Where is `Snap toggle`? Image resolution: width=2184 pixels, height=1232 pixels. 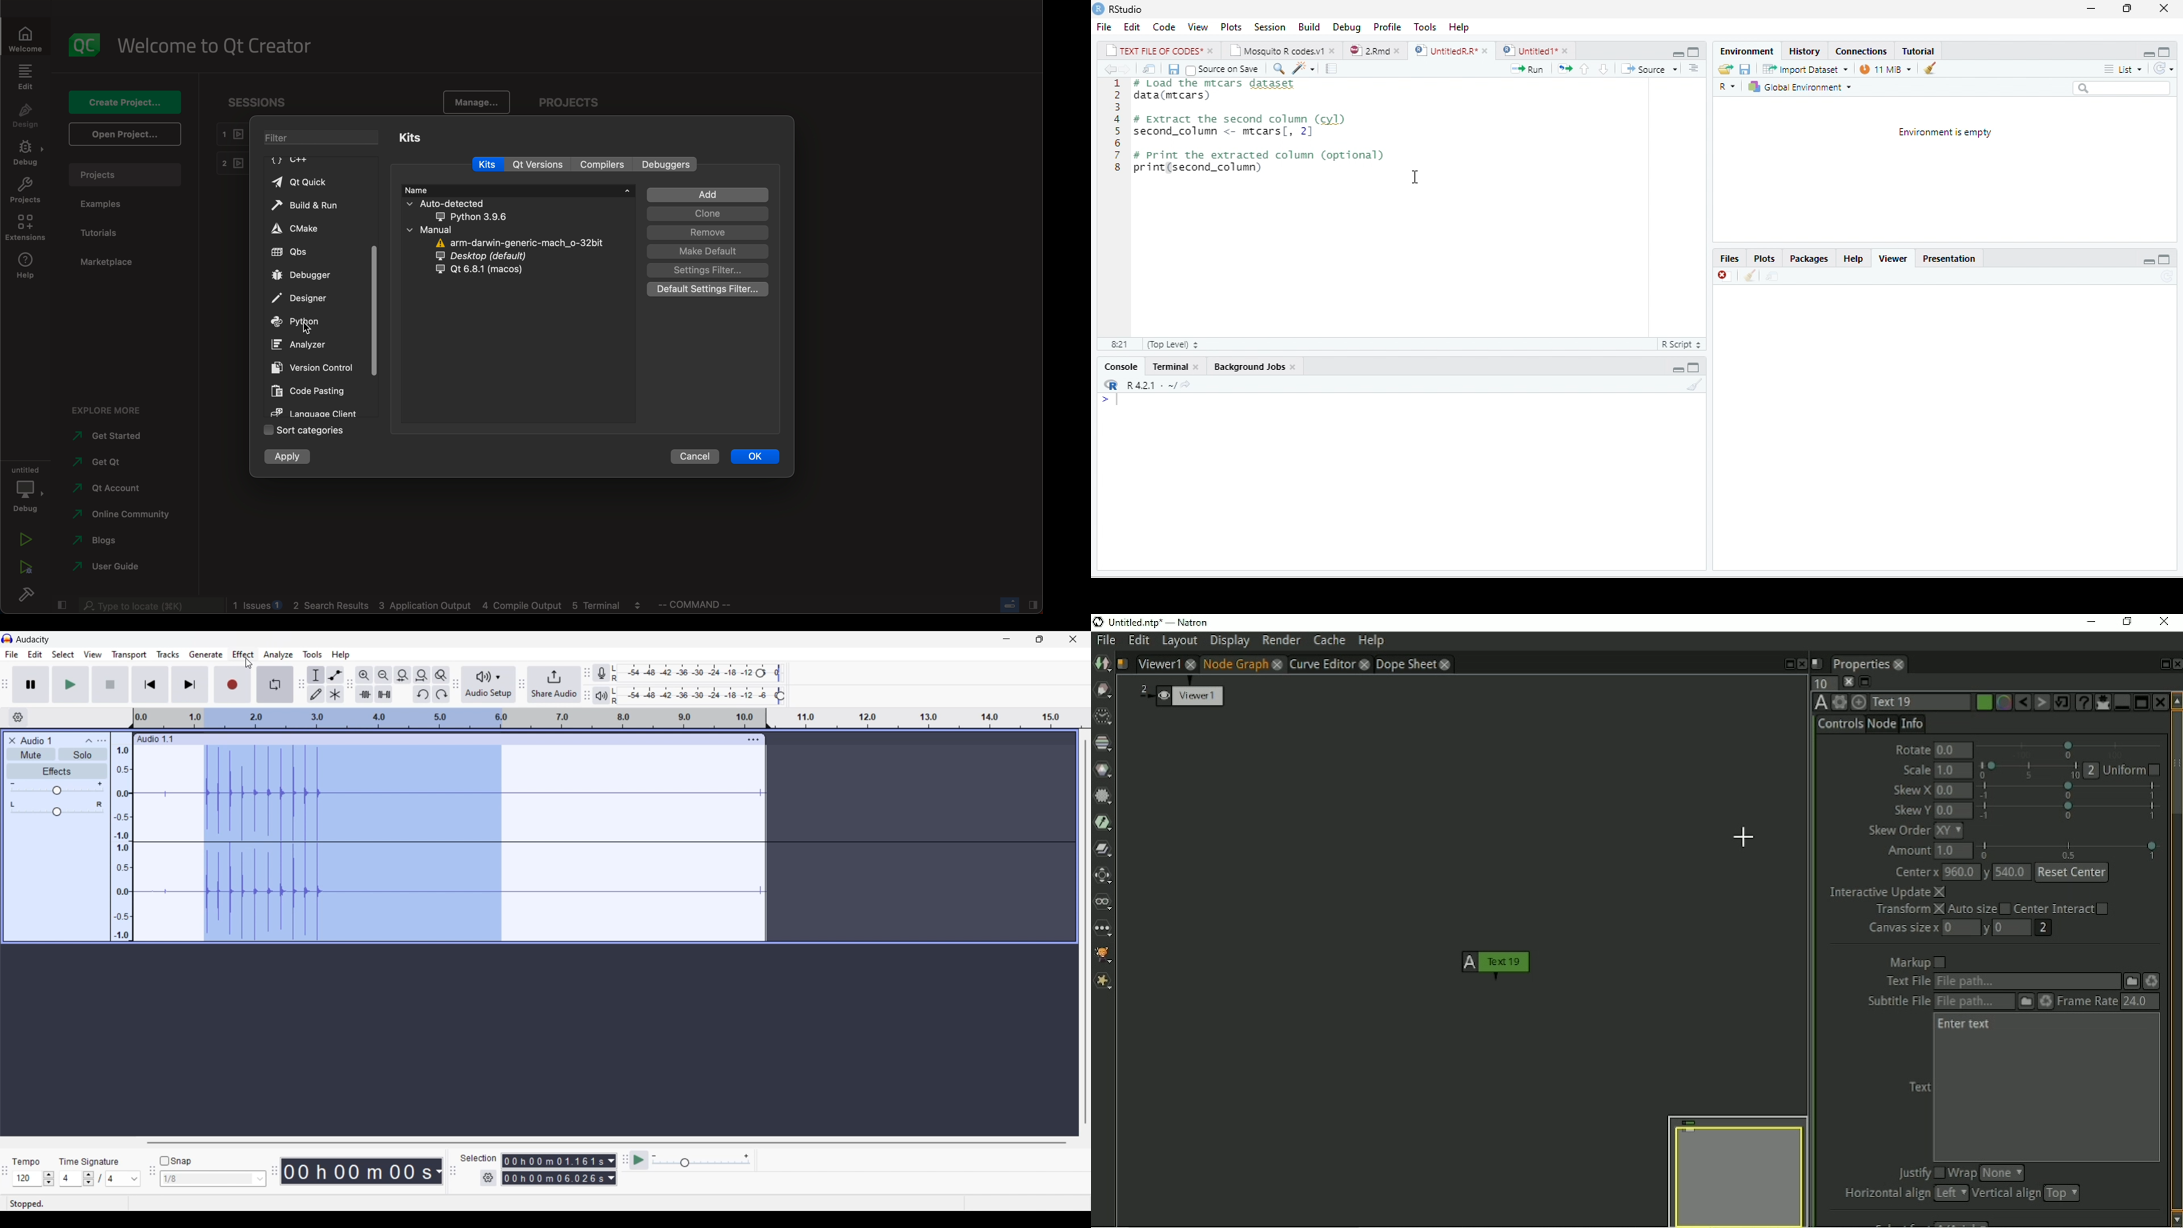 Snap toggle is located at coordinates (176, 1161).